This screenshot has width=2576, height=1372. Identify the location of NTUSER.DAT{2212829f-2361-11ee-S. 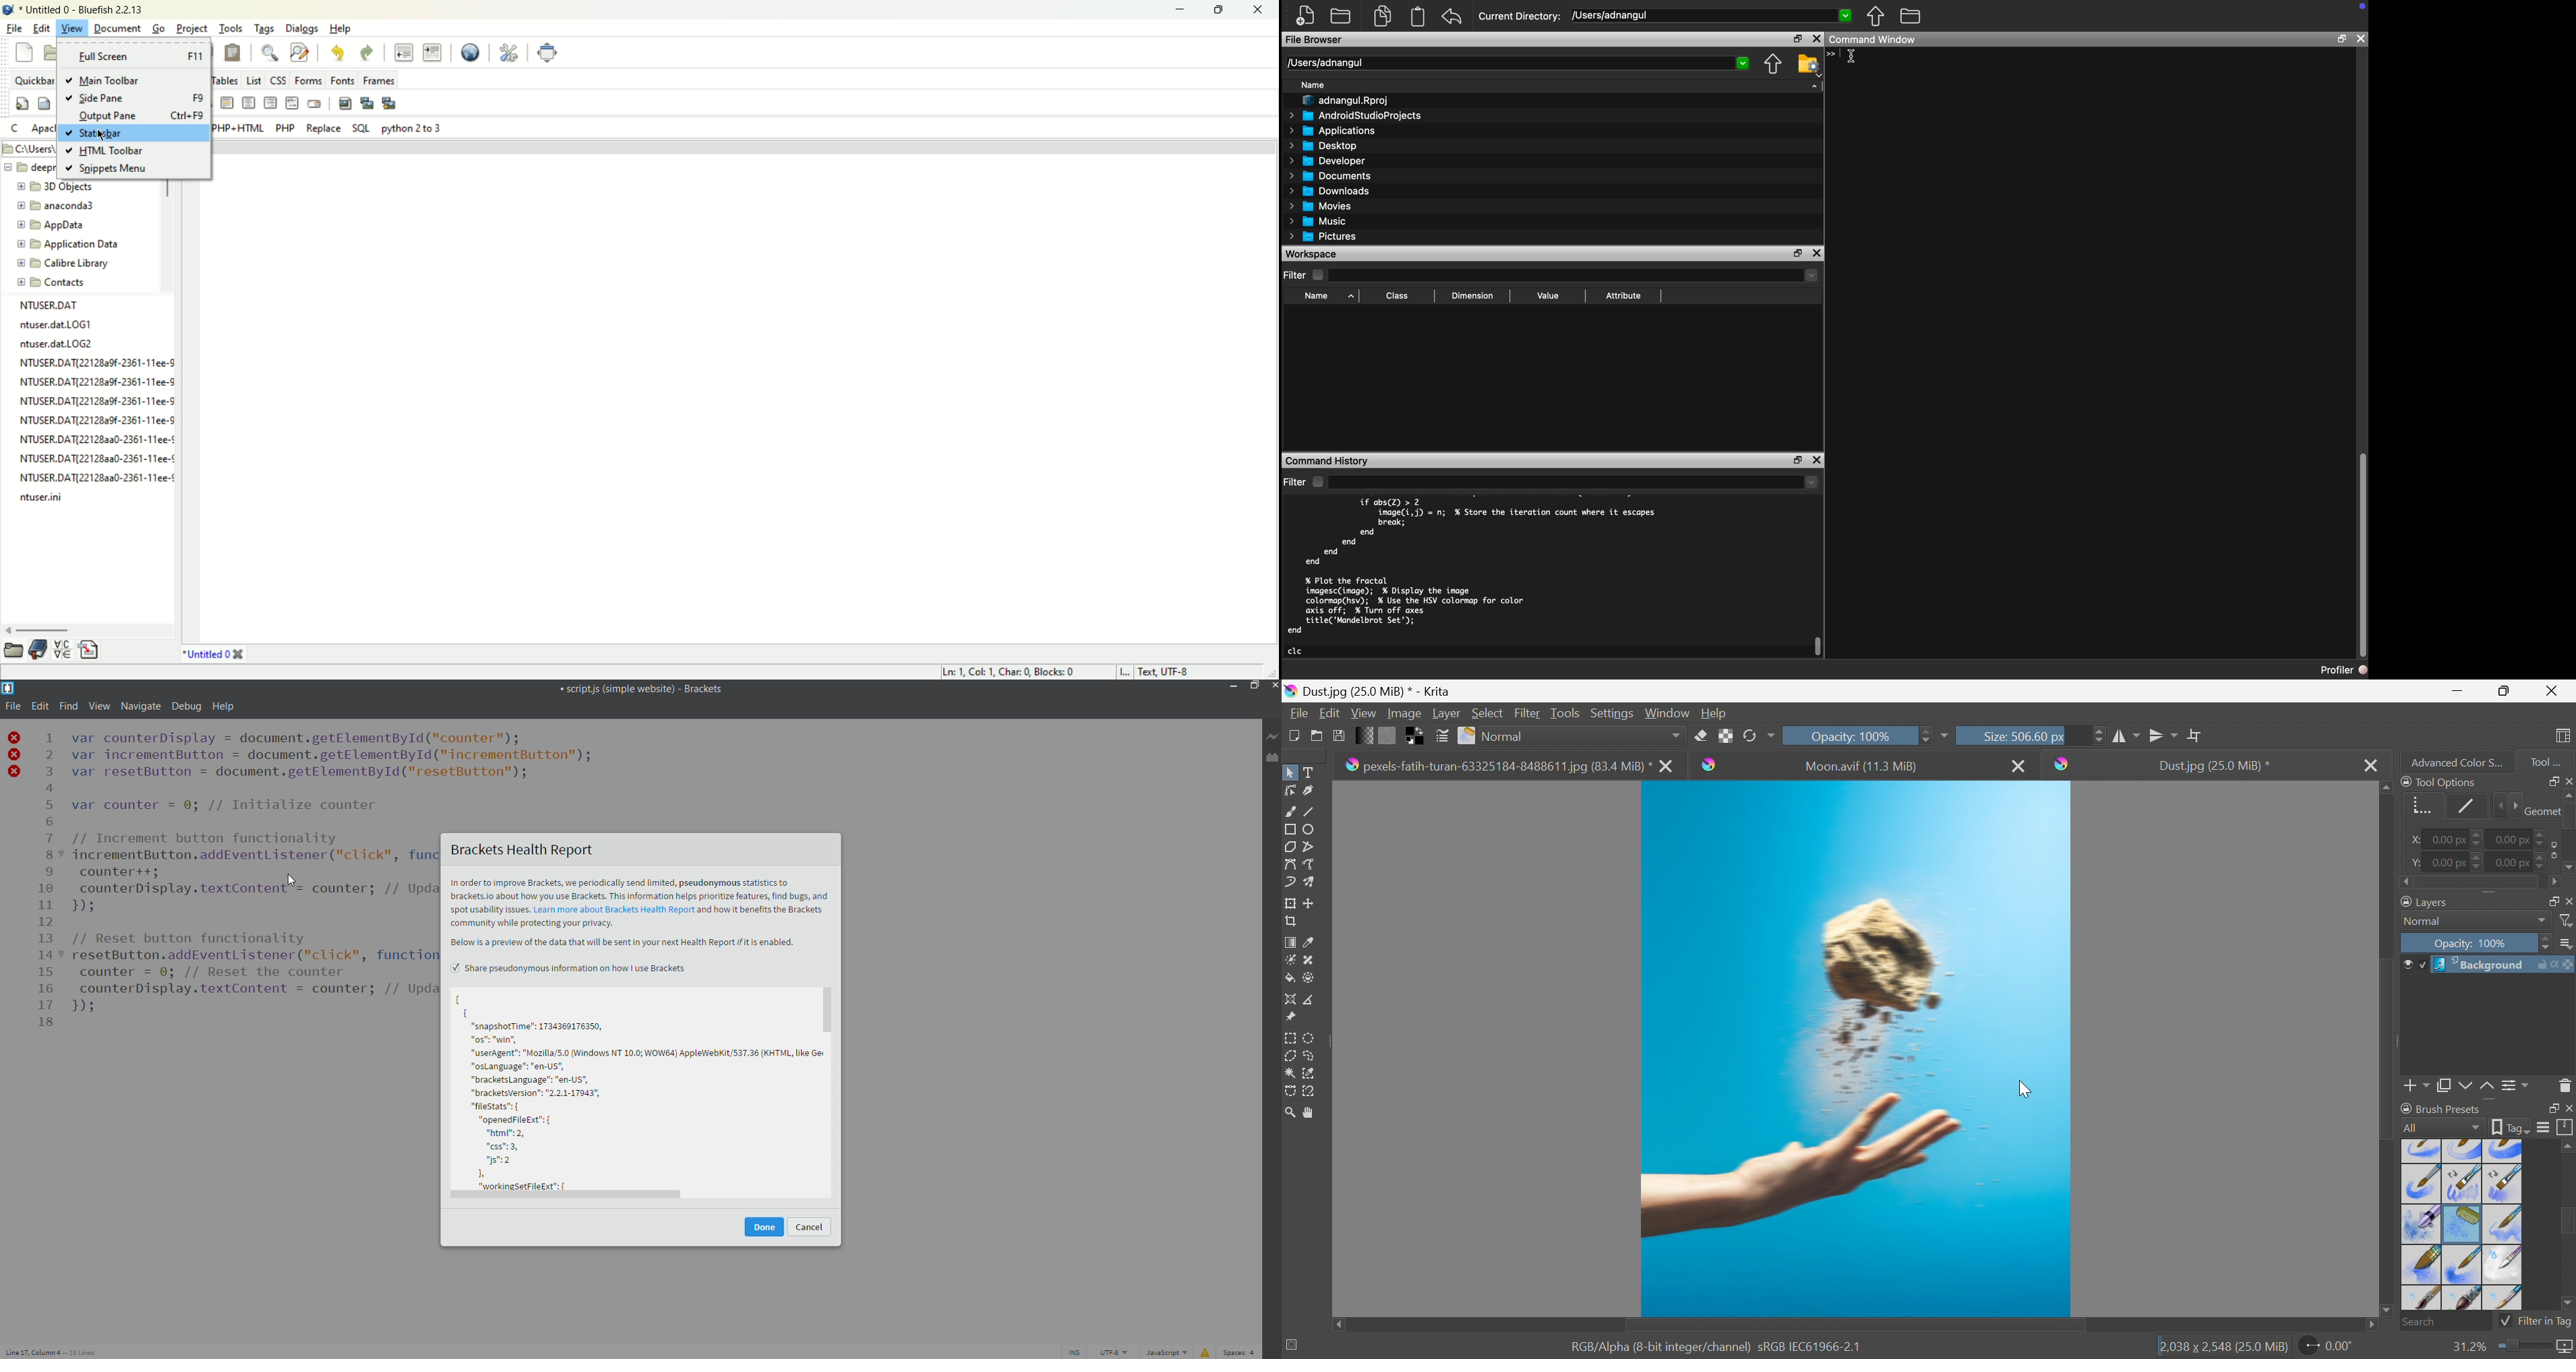
(95, 402).